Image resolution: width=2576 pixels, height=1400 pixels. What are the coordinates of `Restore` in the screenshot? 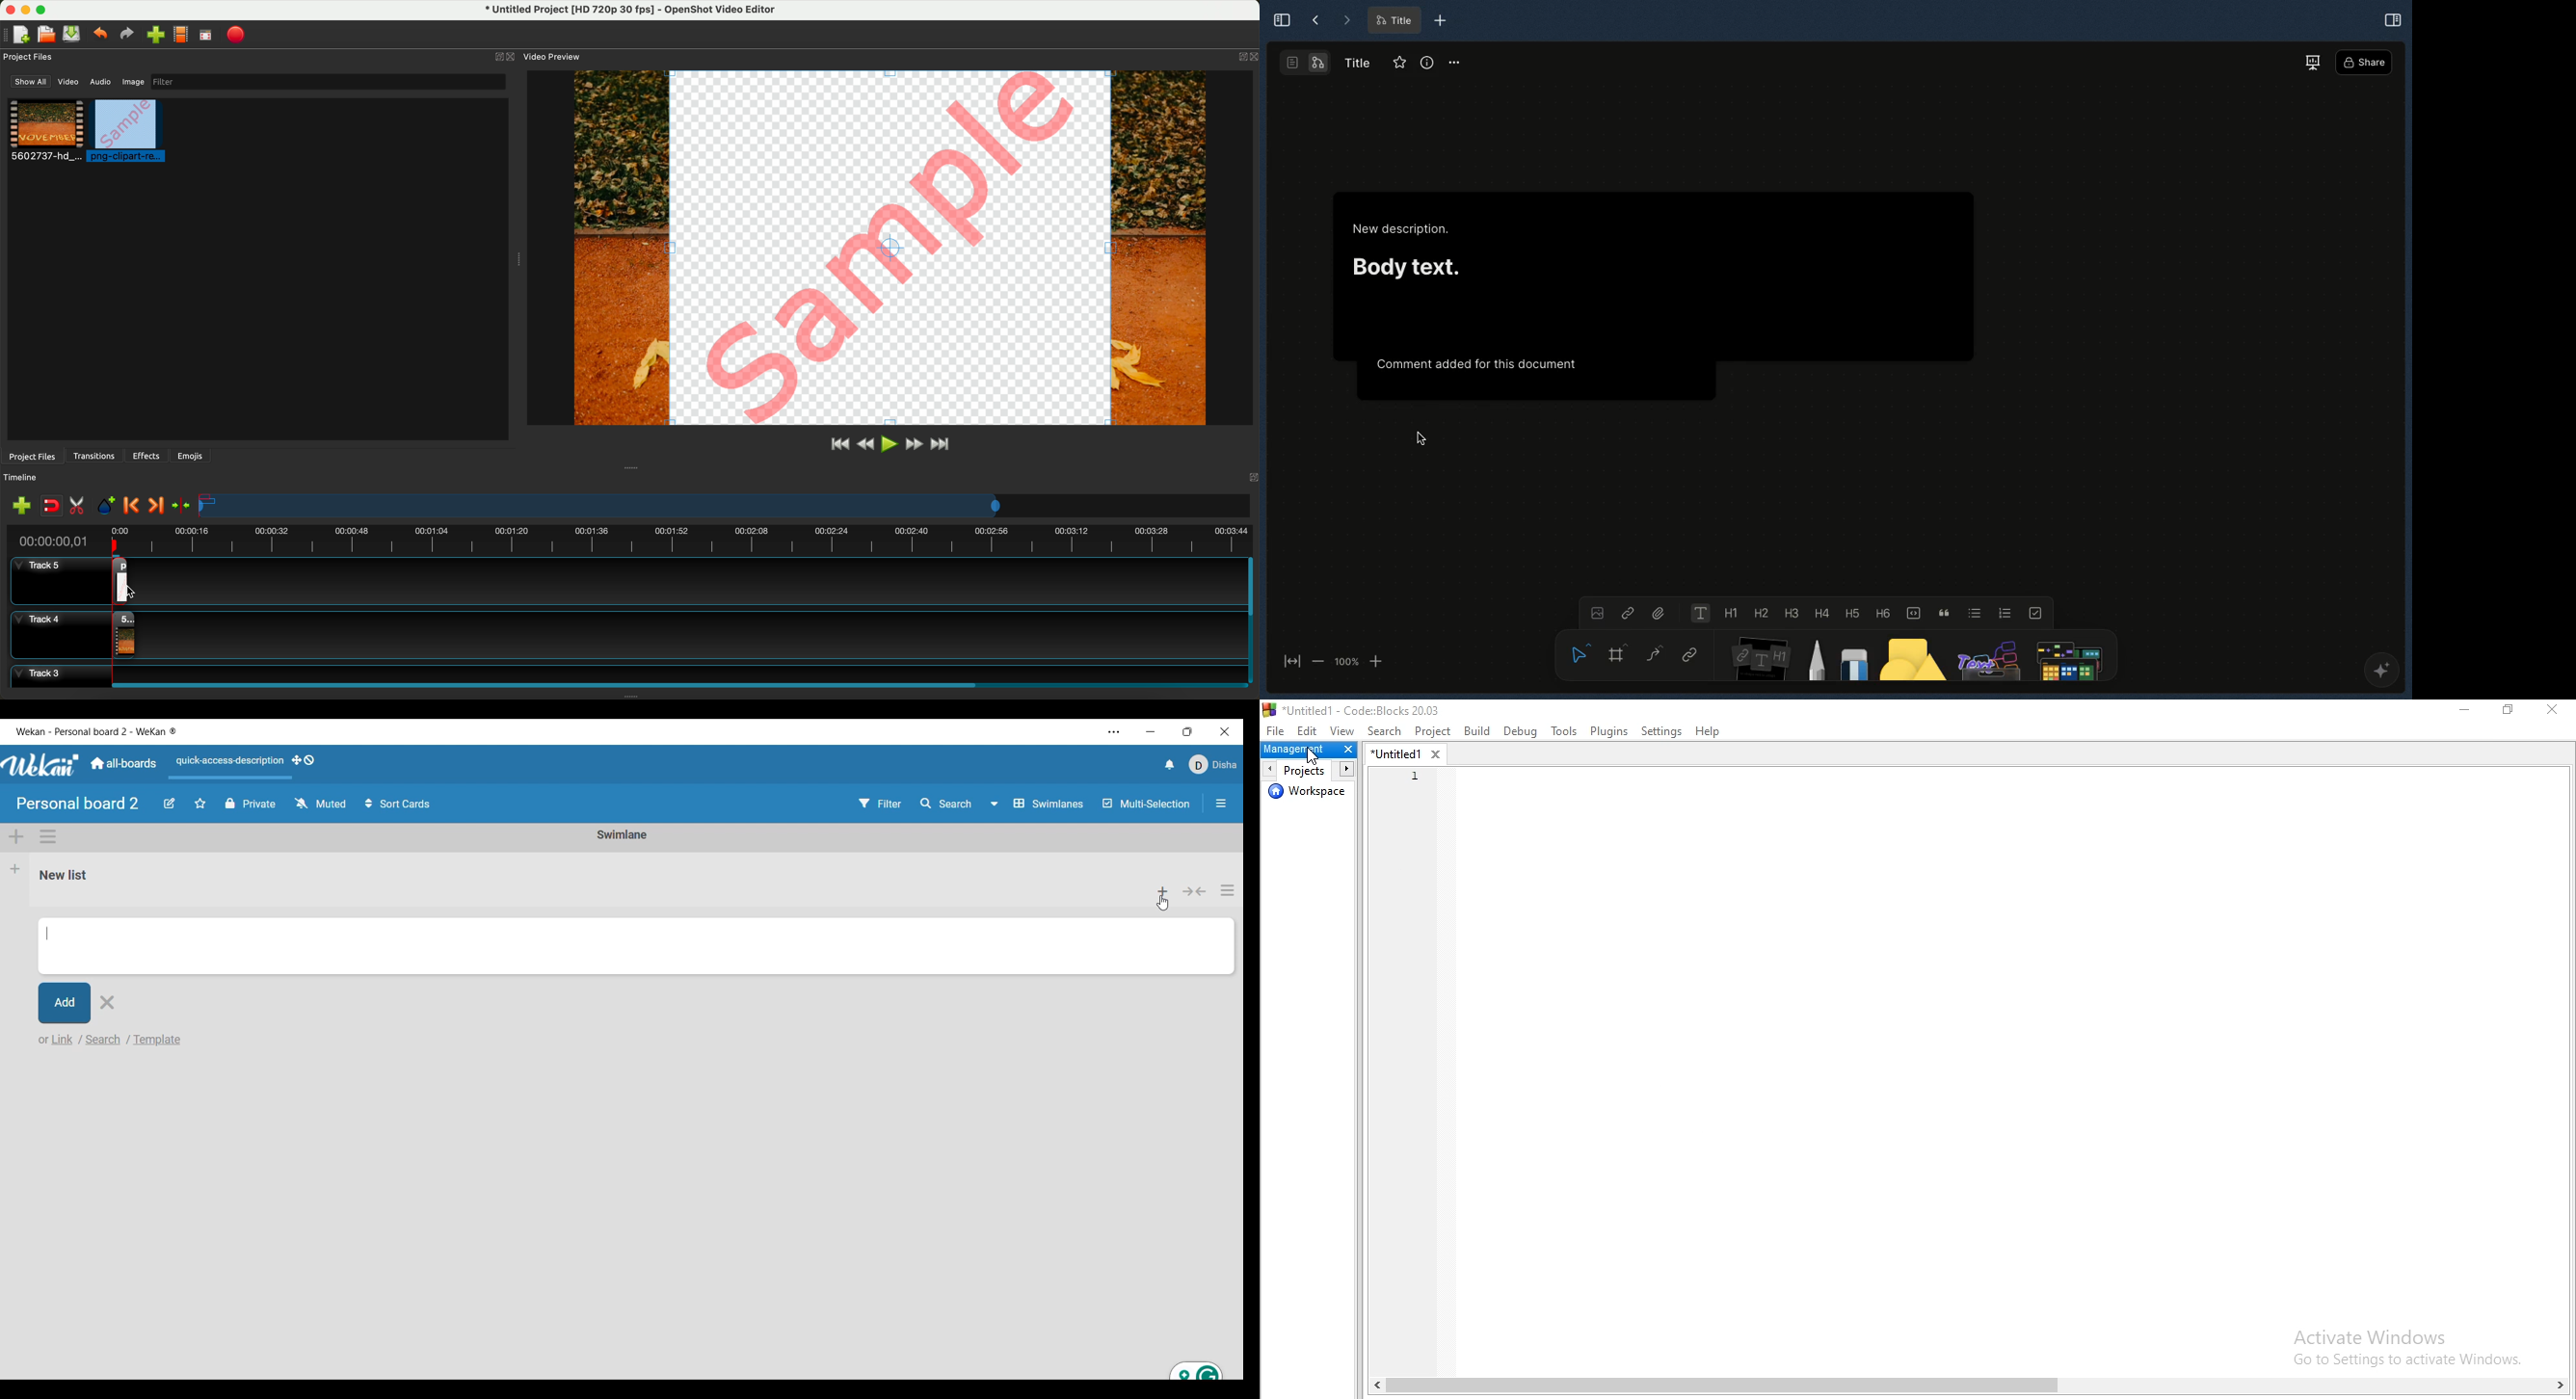 It's located at (2508, 714).